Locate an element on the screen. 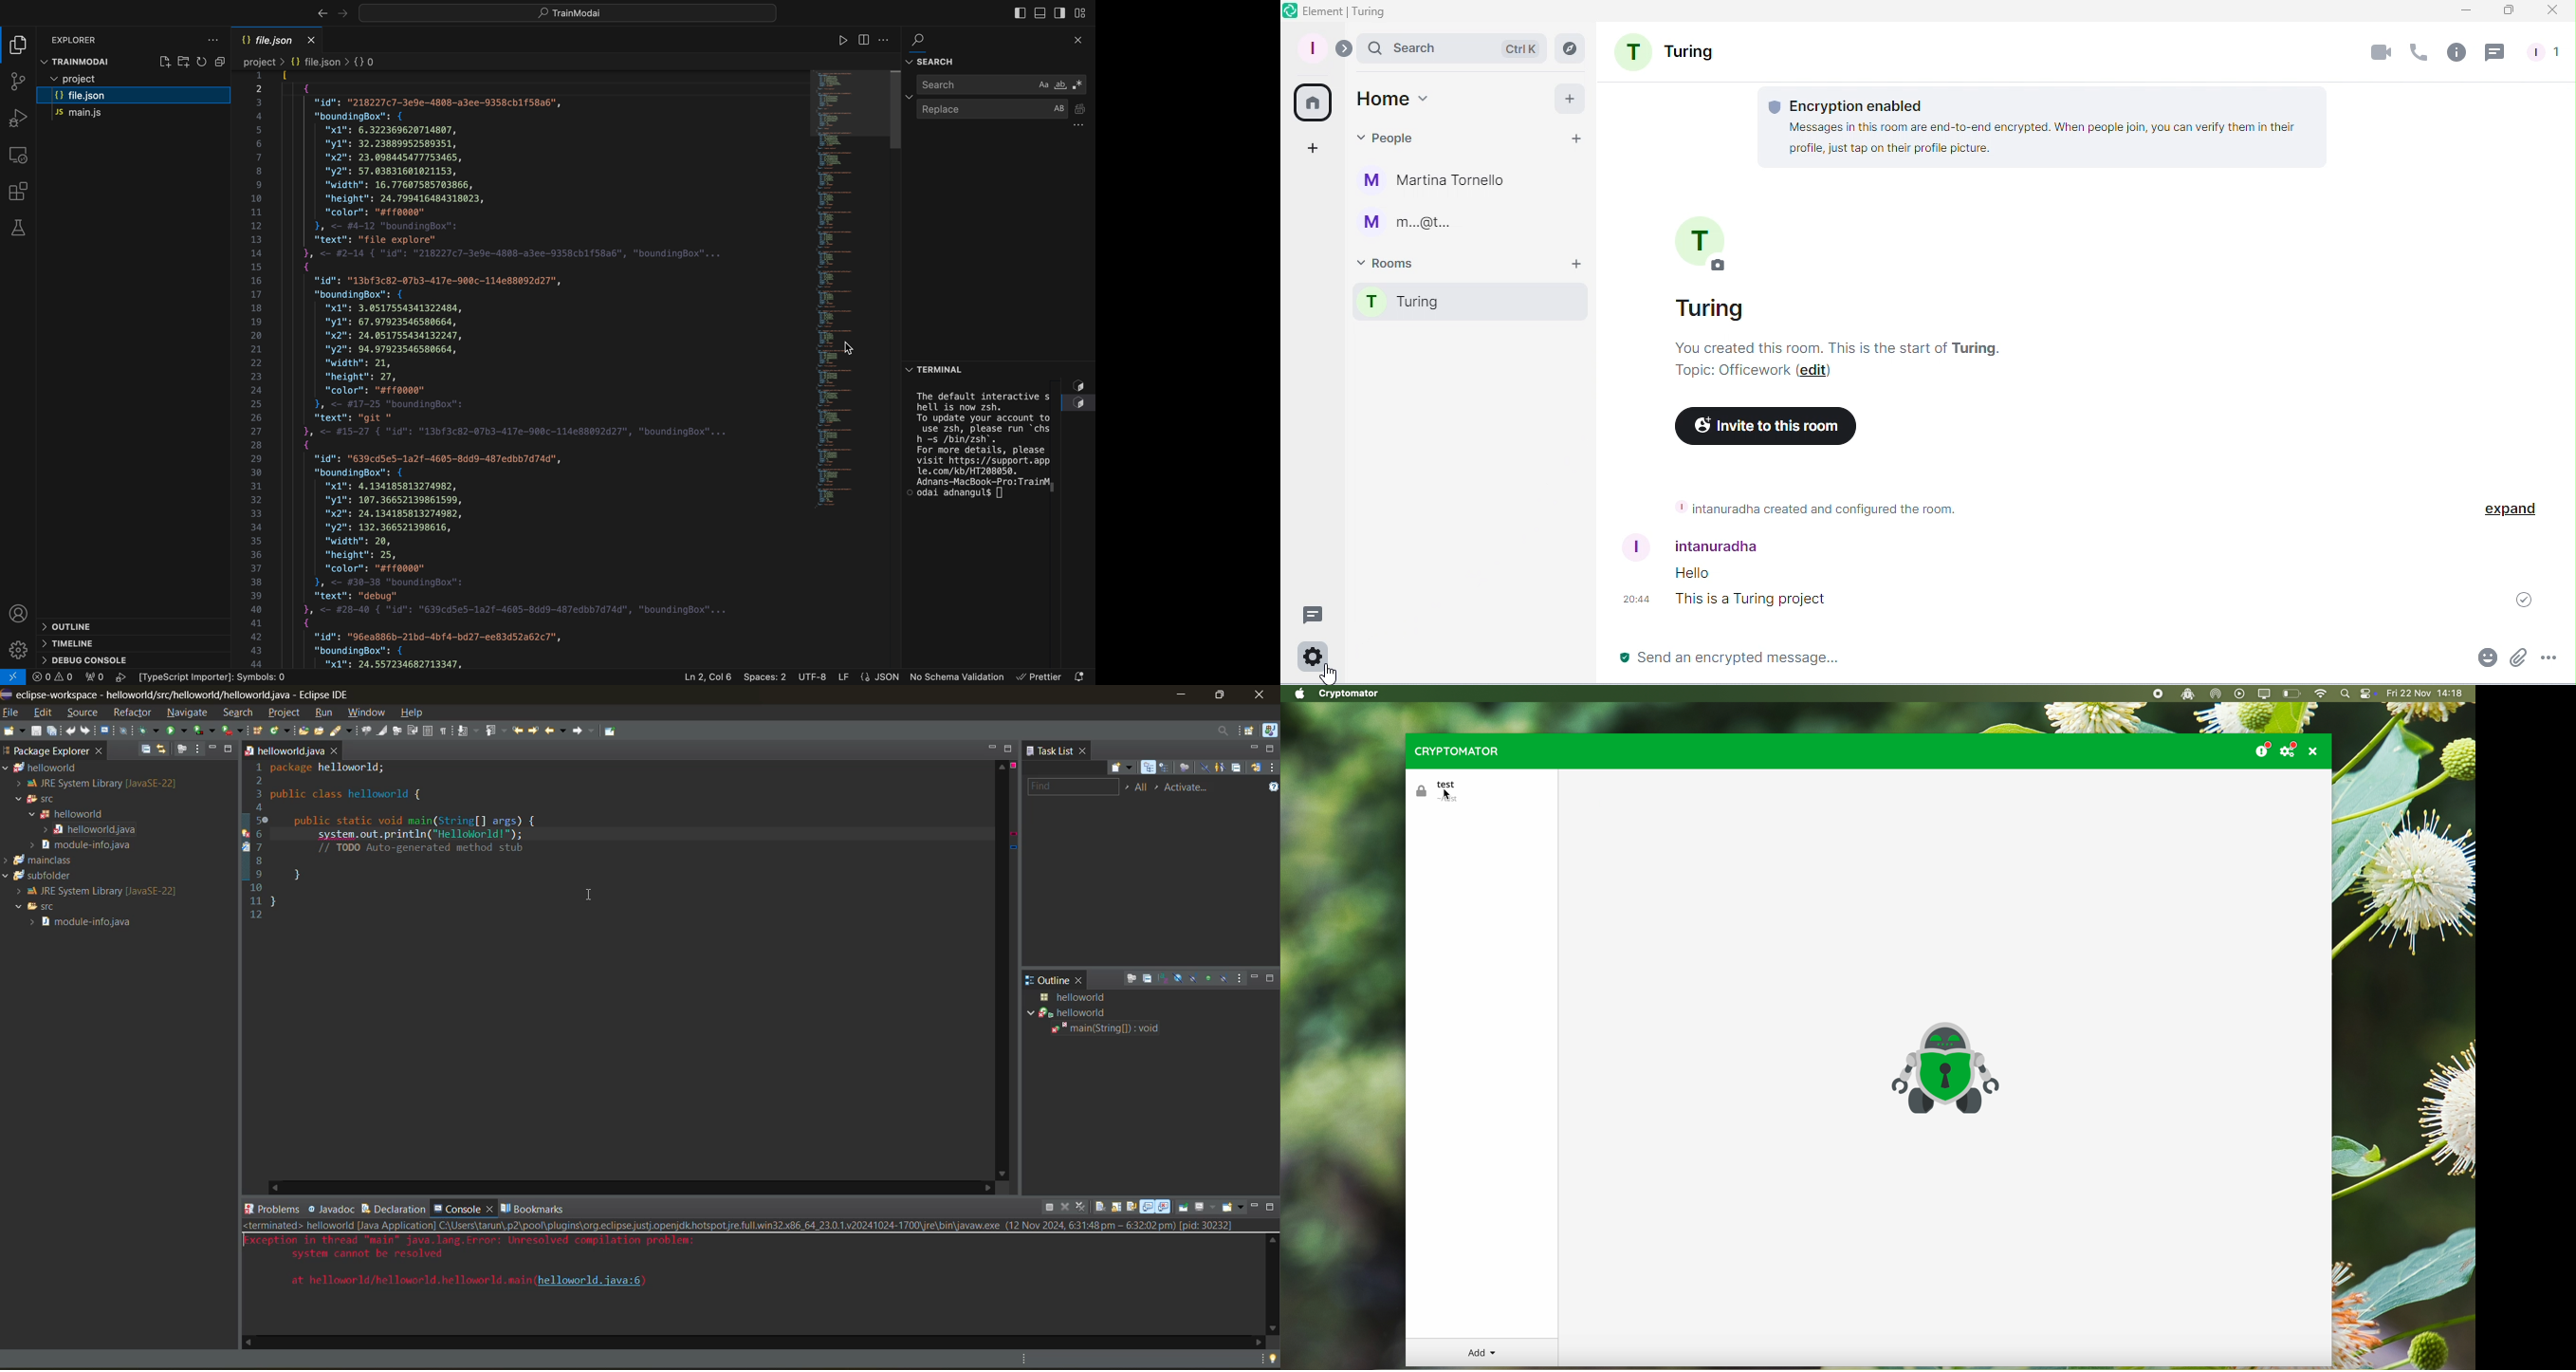 Image resolution: width=2576 pixels, height=1372 pixels. Rooms is located at coordinates (1389, 263).